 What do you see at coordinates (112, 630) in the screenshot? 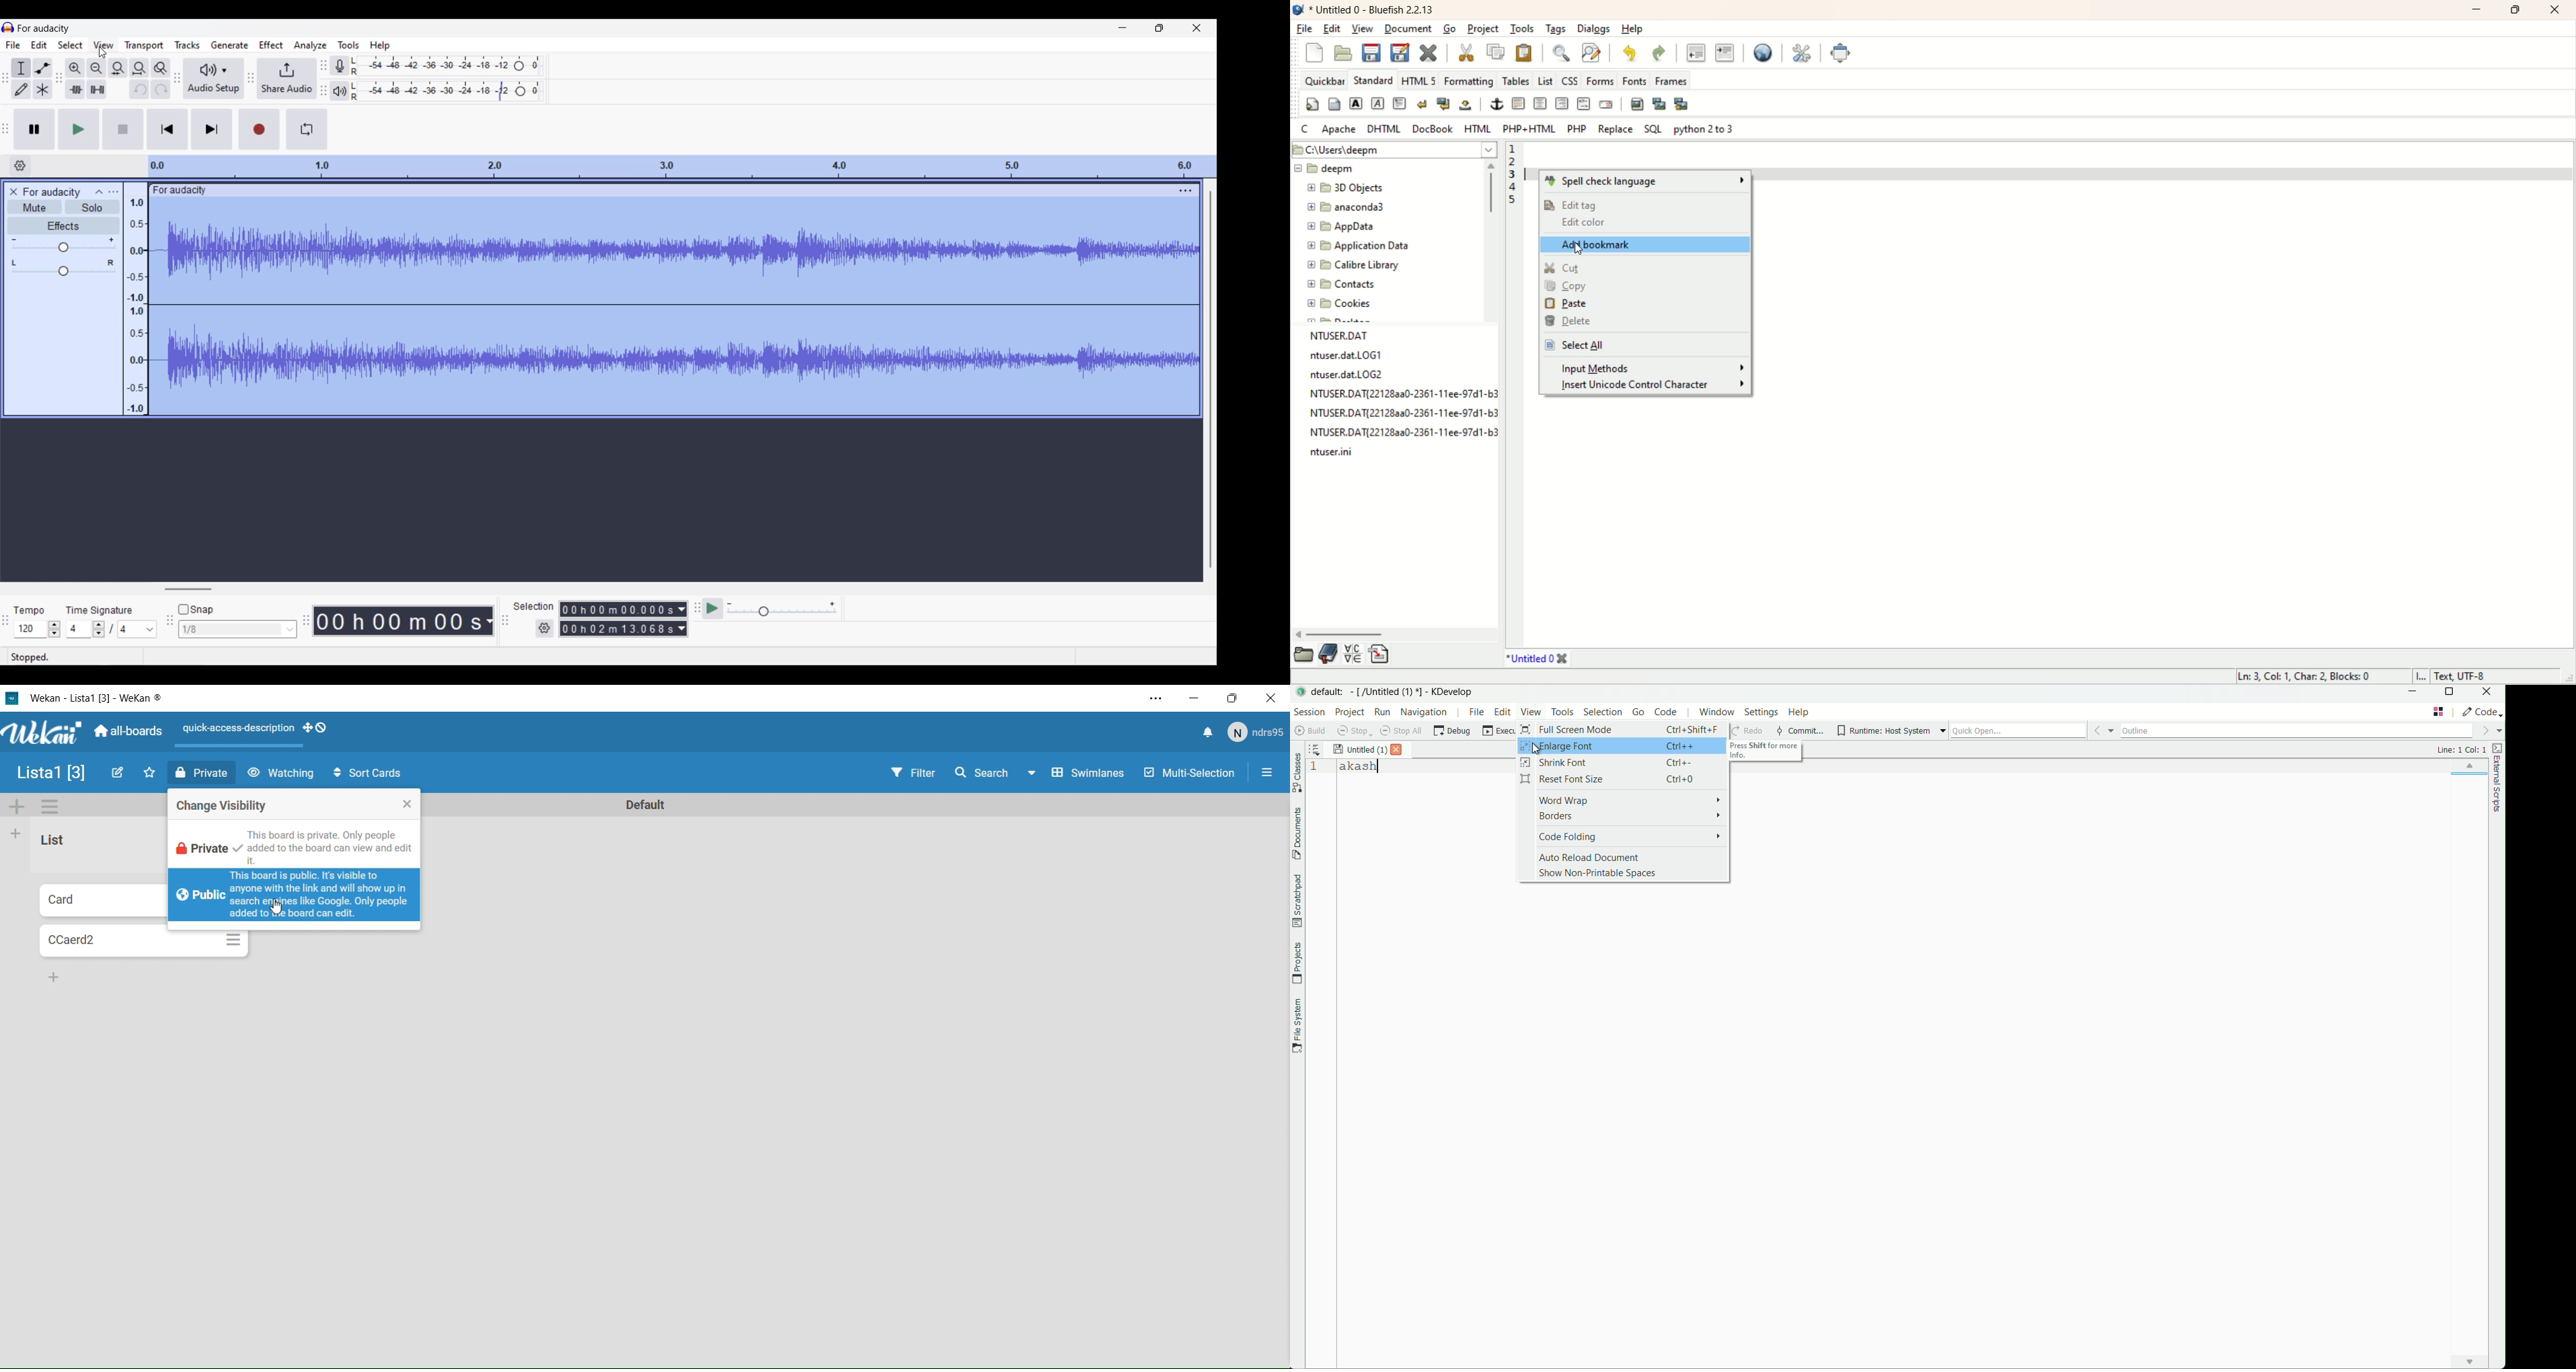
I see `Time signature settings` at bounding box center [112, 630].